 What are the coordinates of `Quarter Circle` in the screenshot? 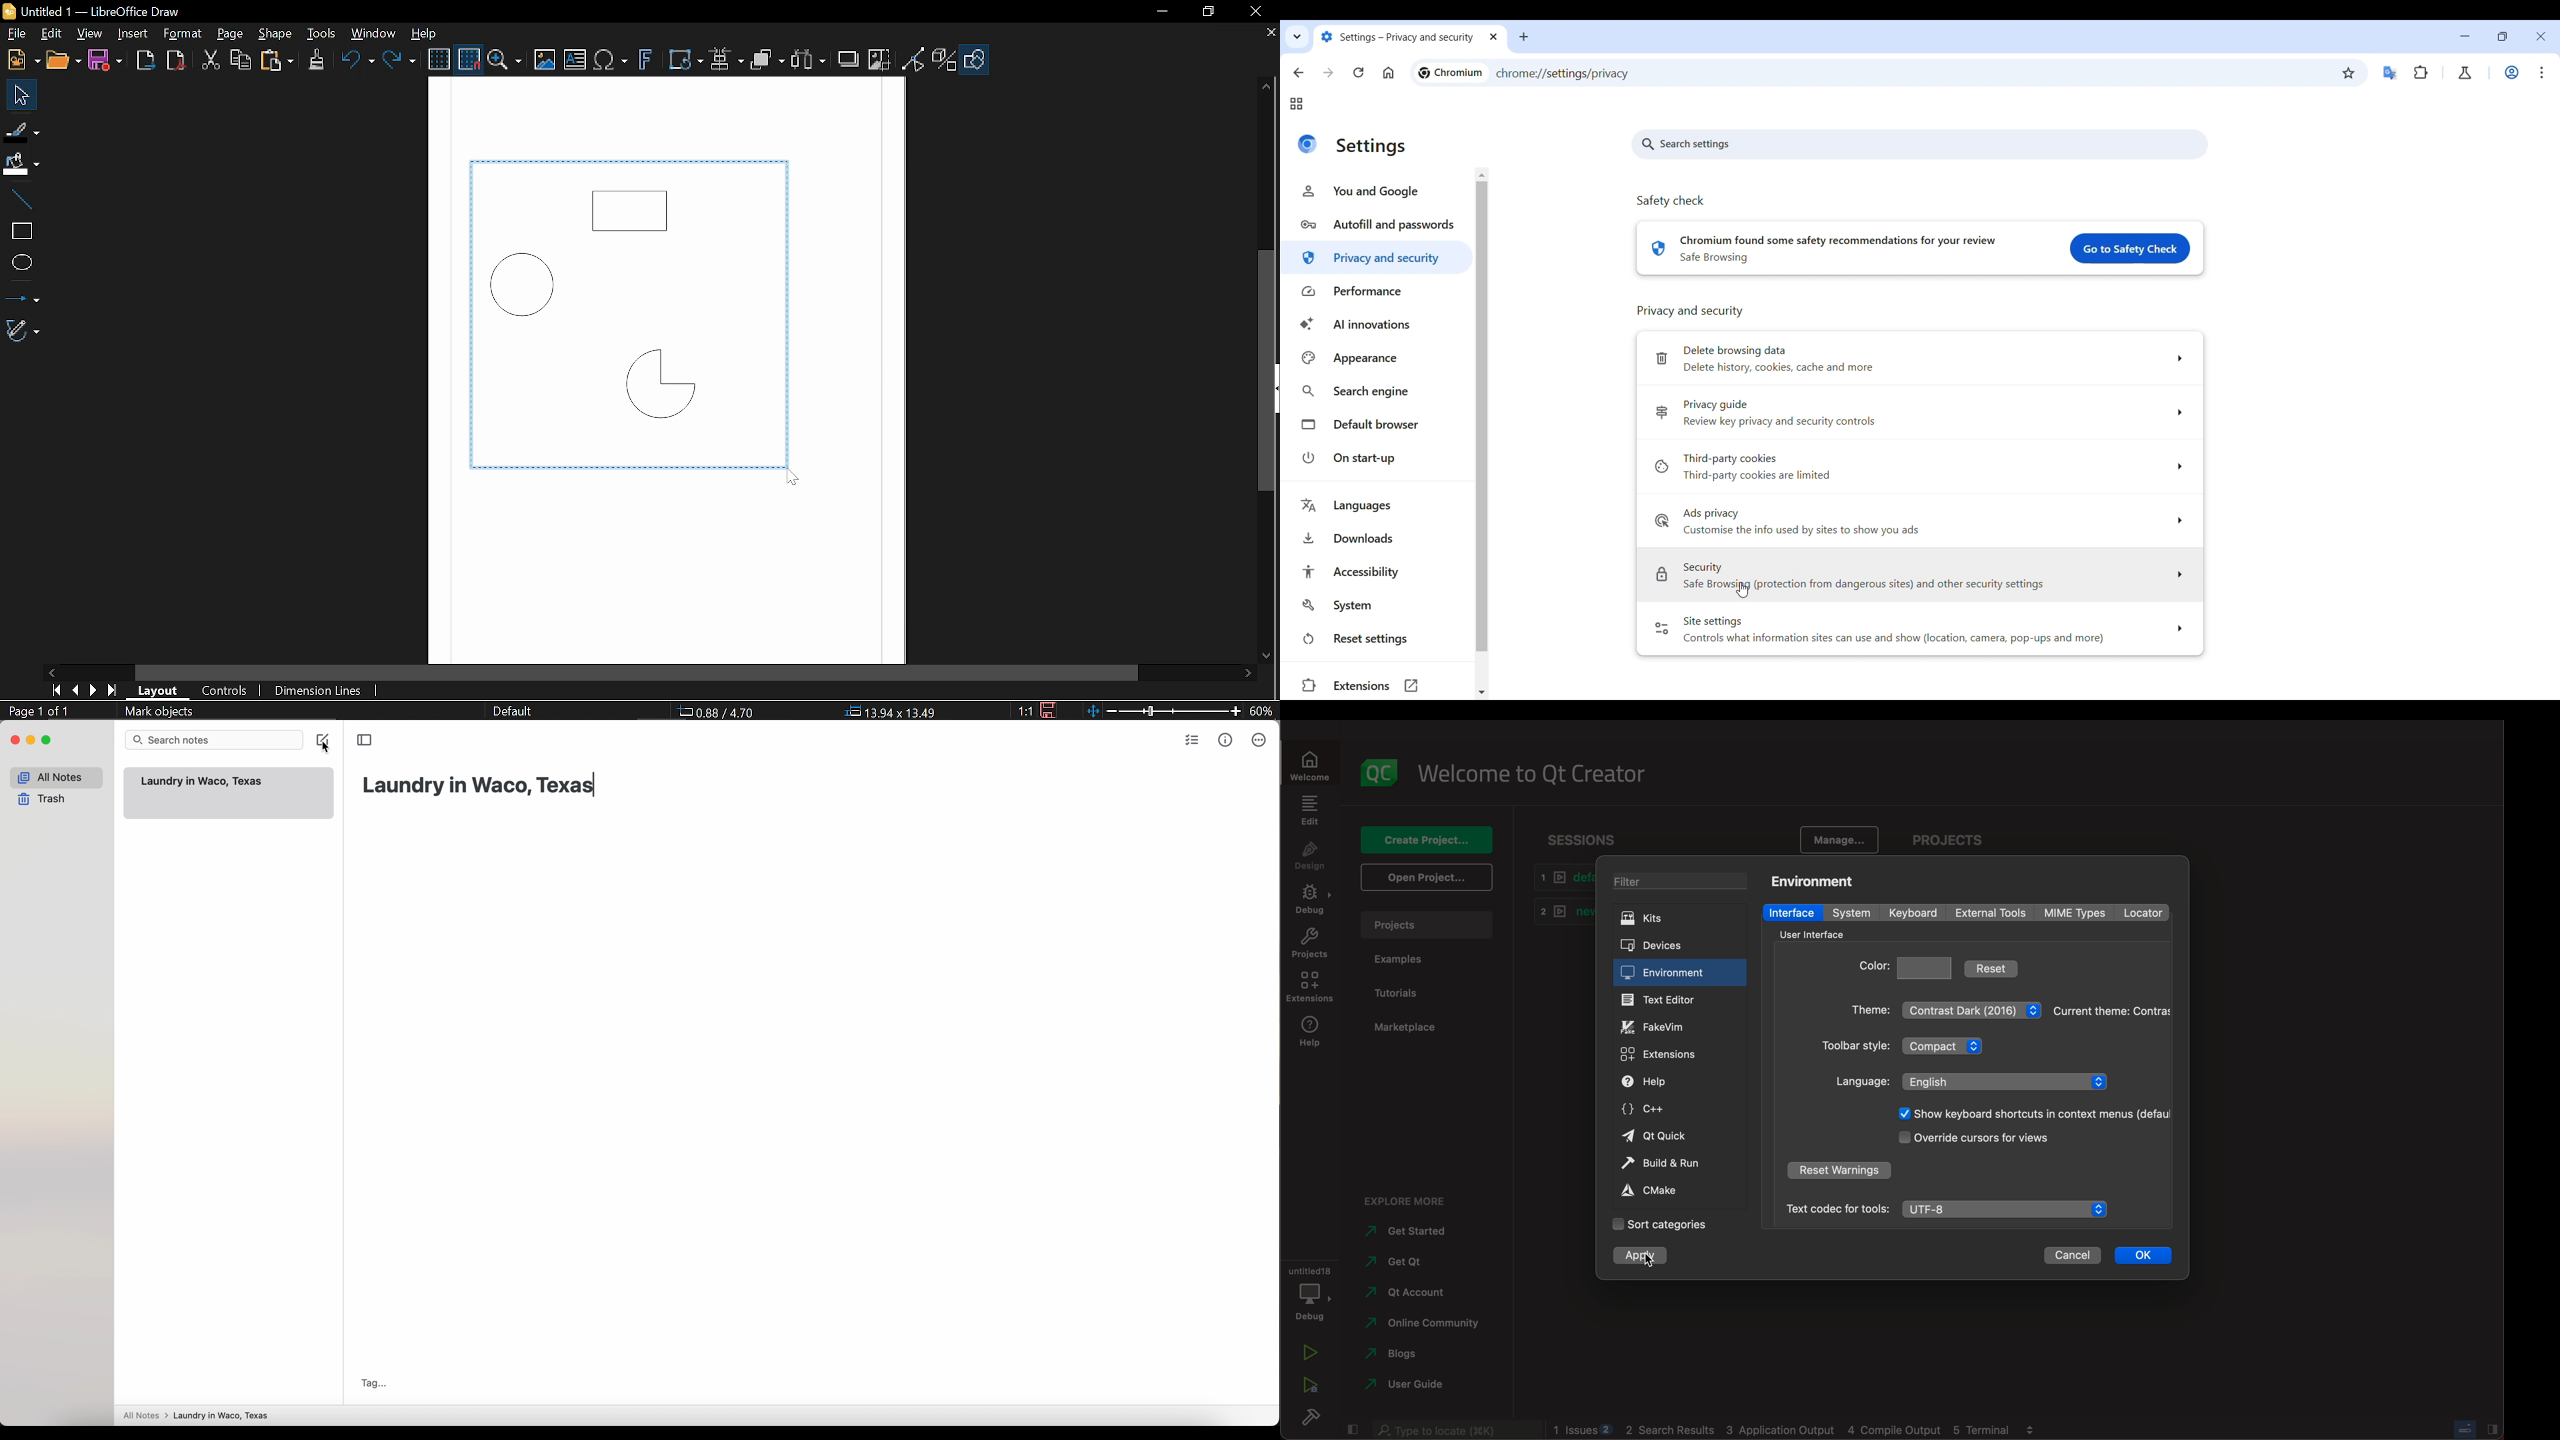 It's located at (656, 388).